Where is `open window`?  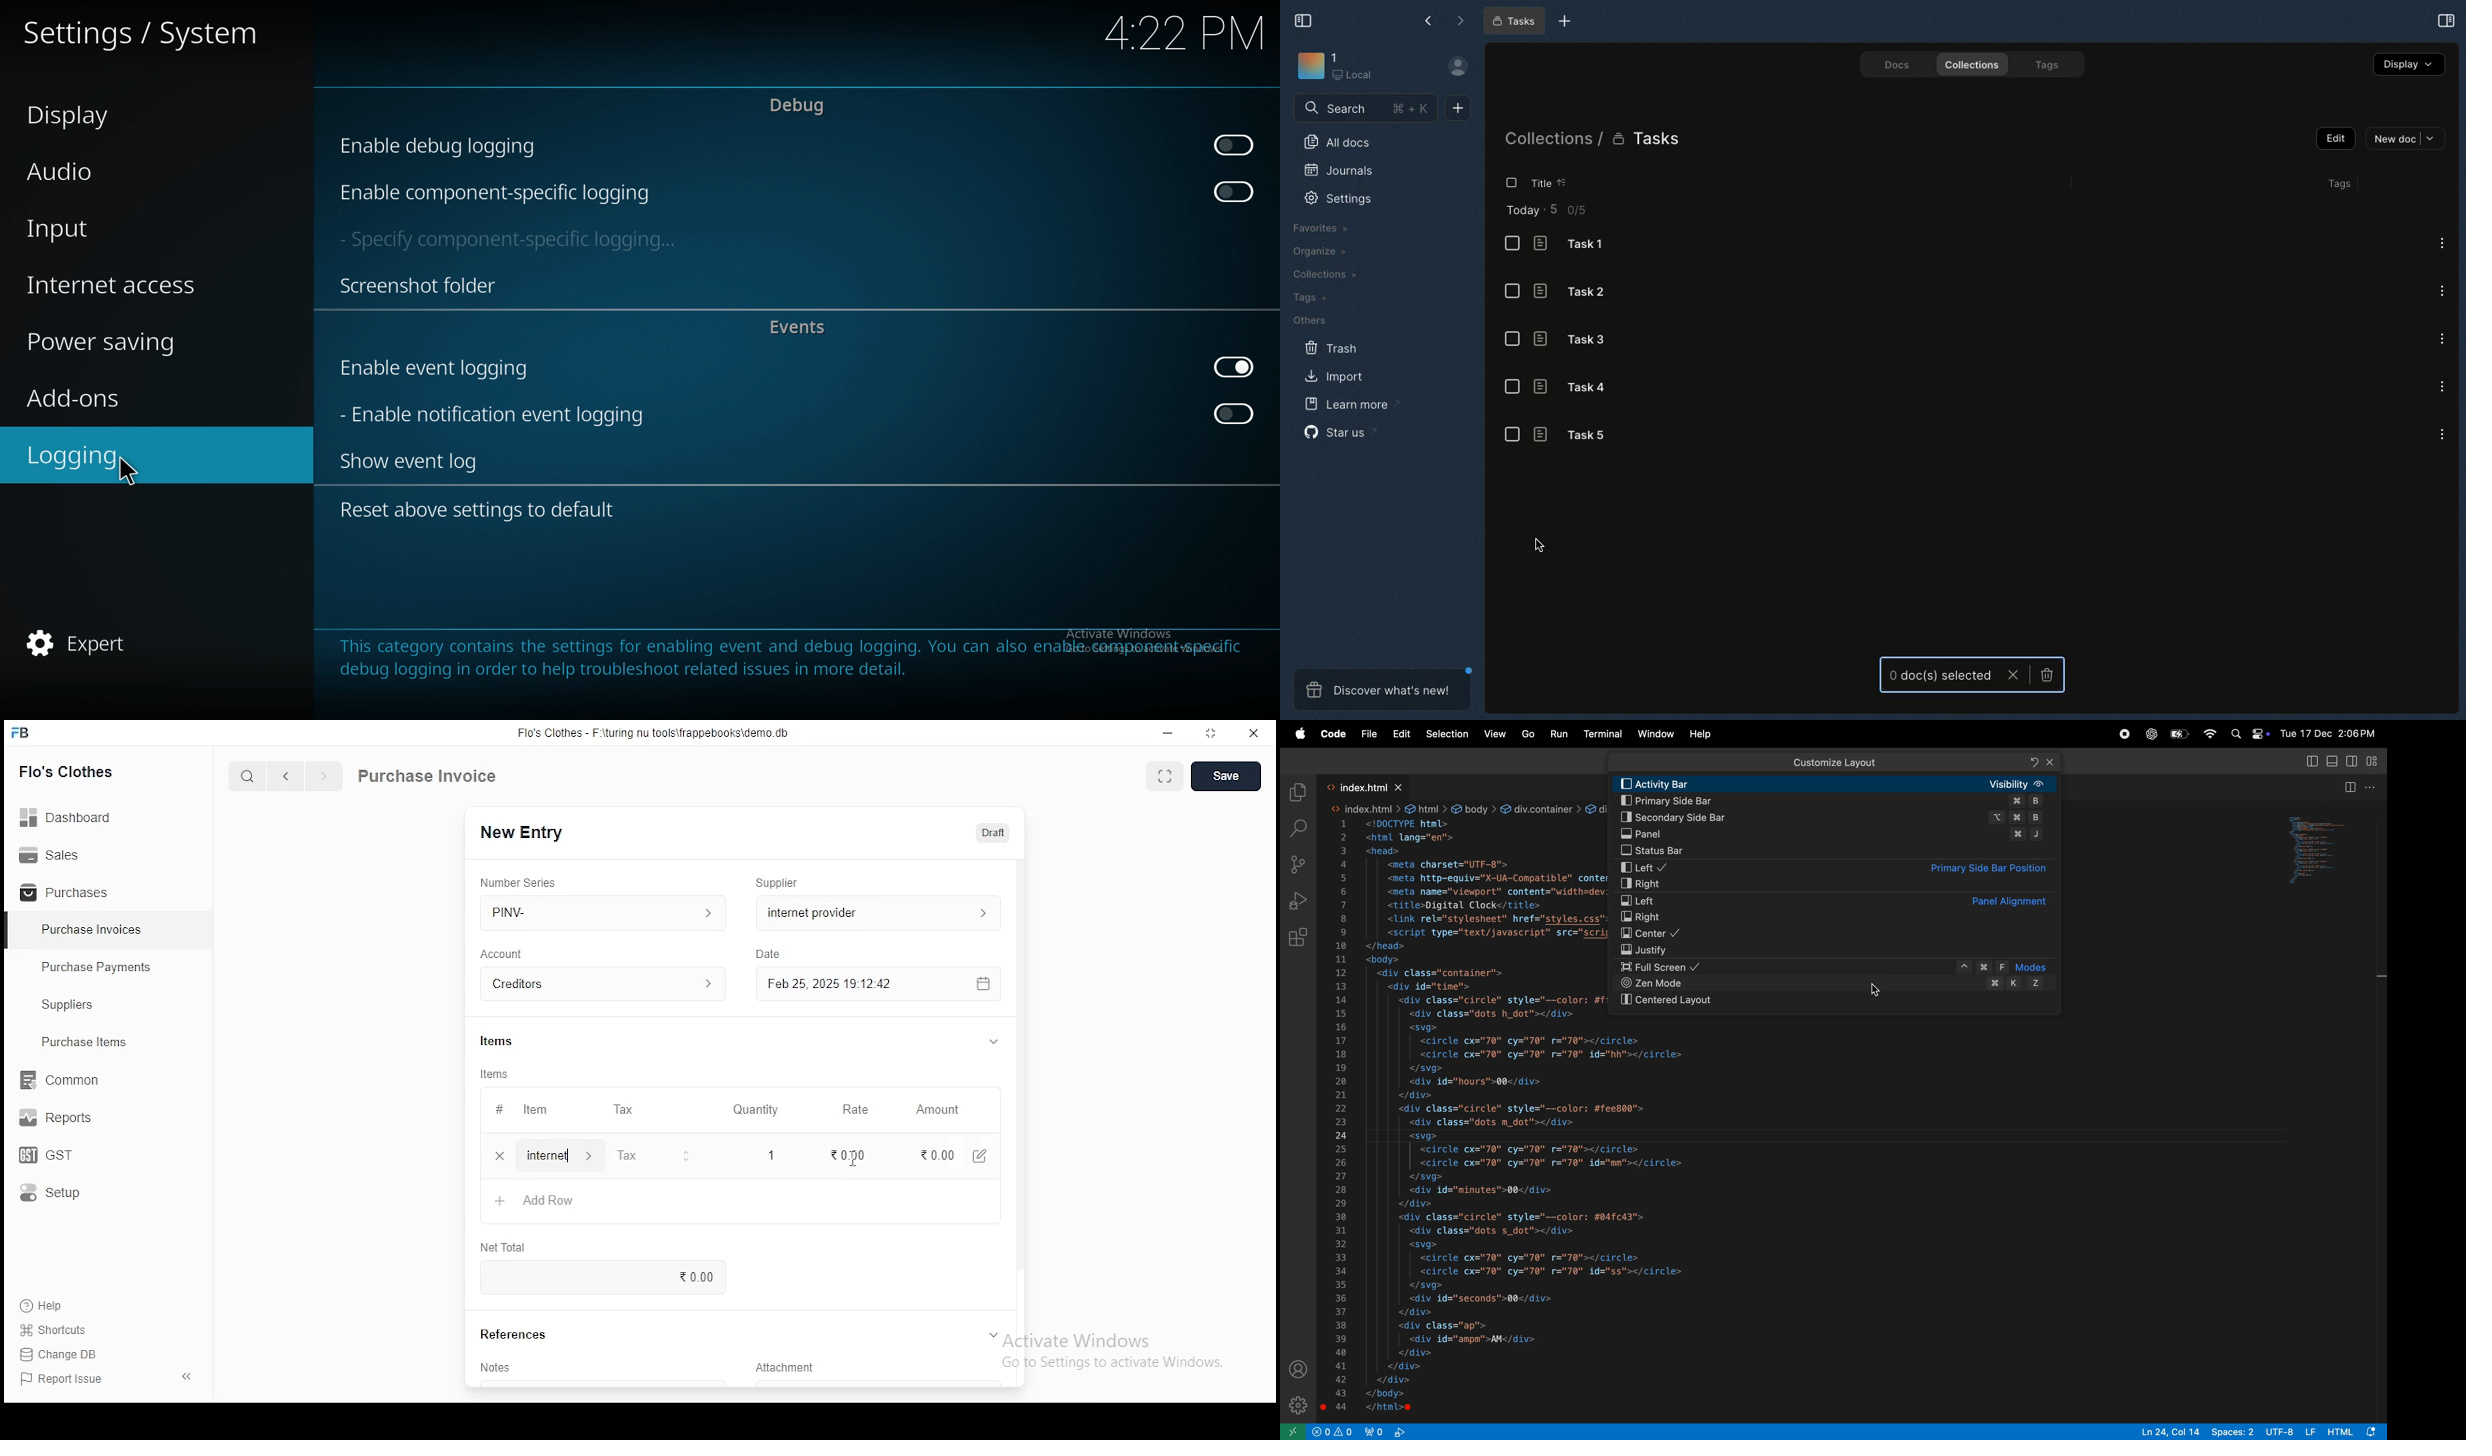
open window is located at coordinates (1293, 1432).